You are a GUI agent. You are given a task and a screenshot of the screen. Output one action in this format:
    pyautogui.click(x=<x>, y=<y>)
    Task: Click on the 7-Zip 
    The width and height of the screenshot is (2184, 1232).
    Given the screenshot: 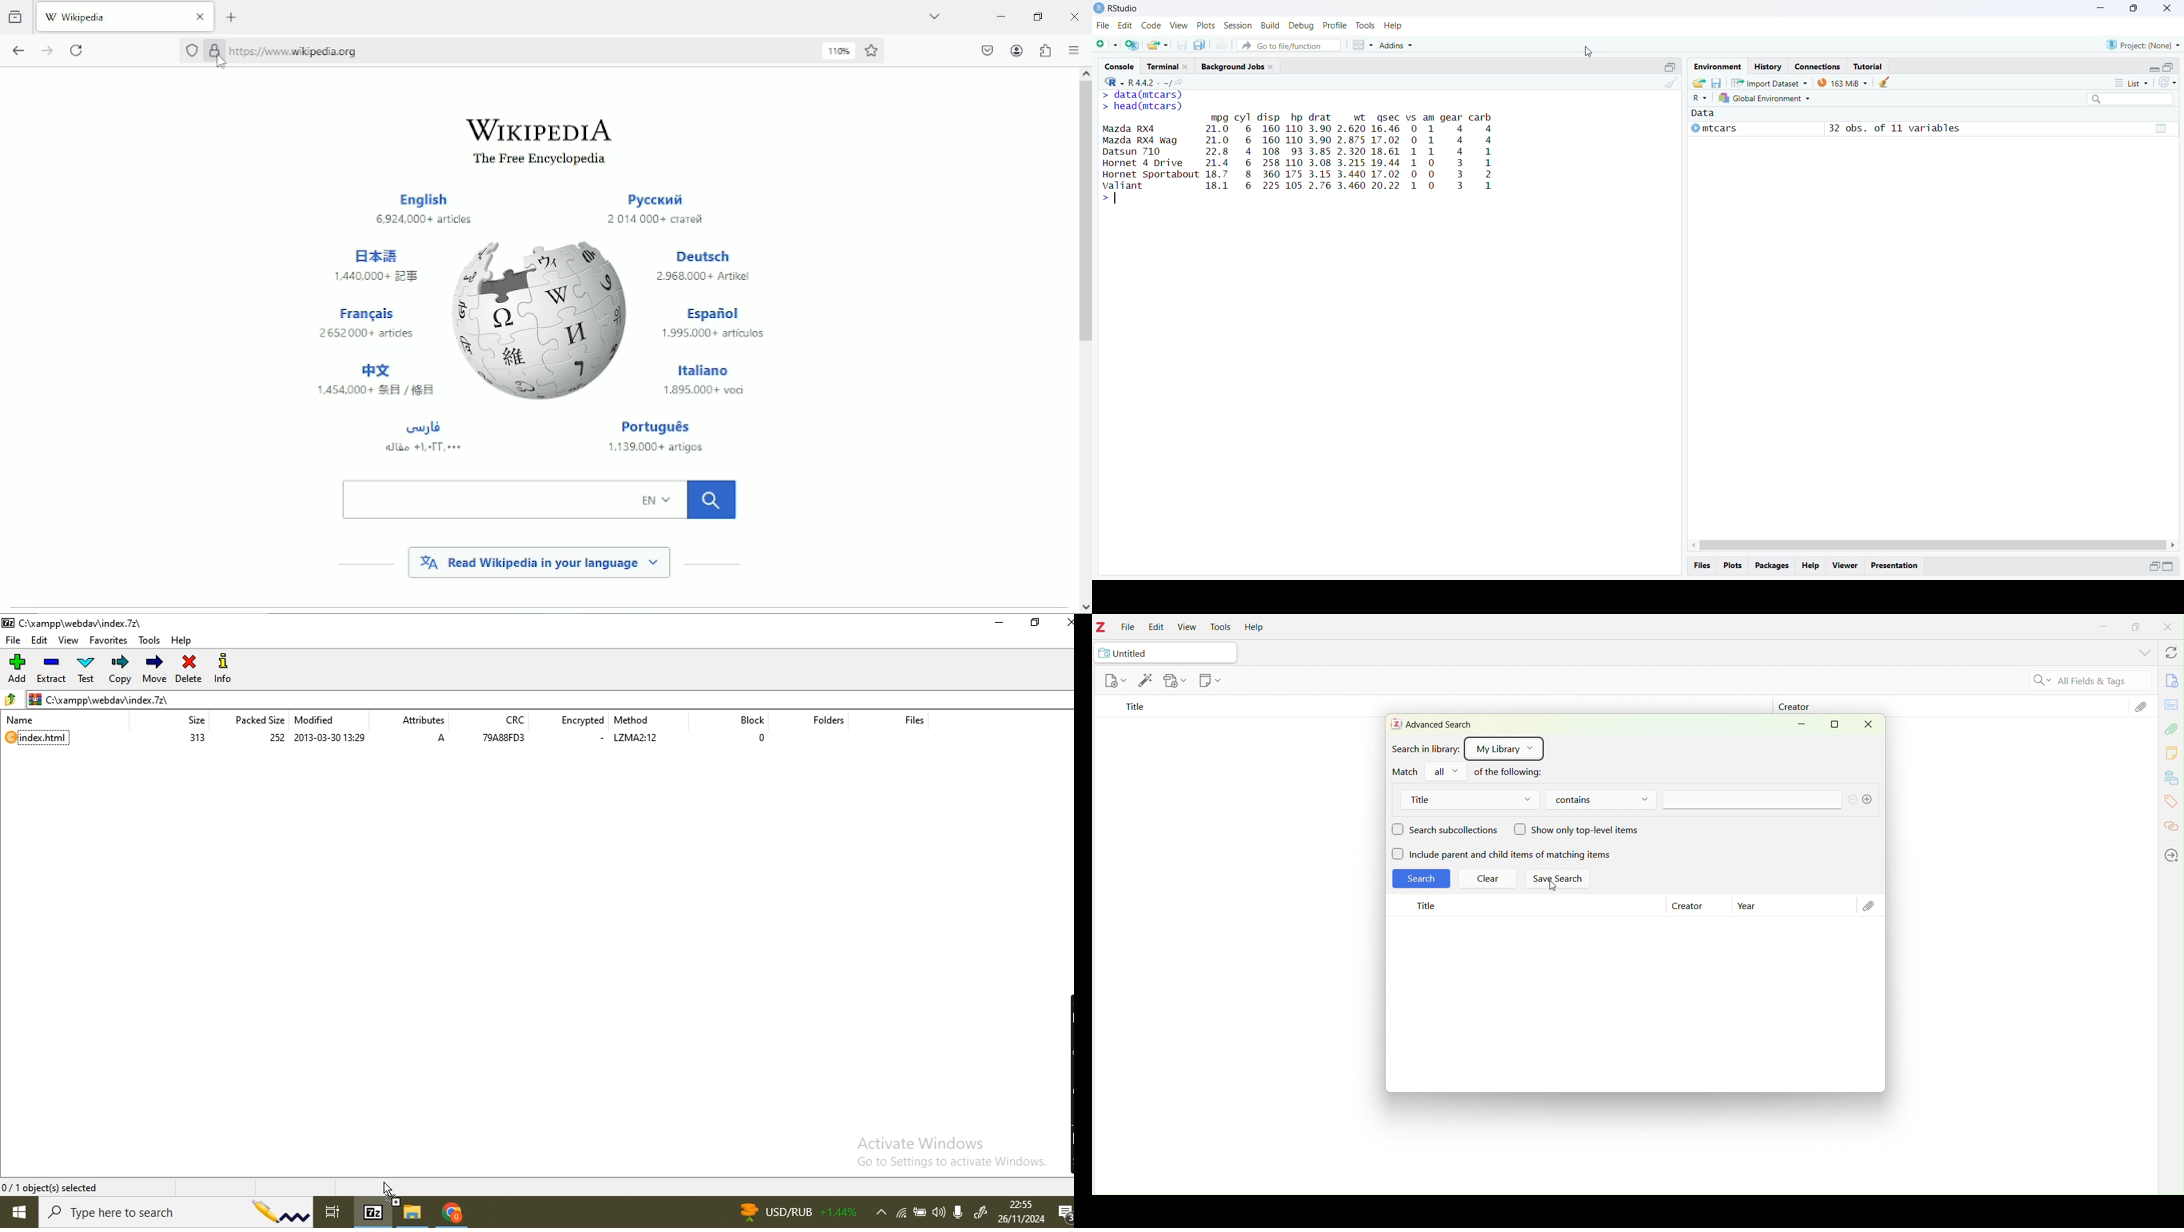 What is the action you would take?
    pyautogui.click(x=375, y=1211)
    